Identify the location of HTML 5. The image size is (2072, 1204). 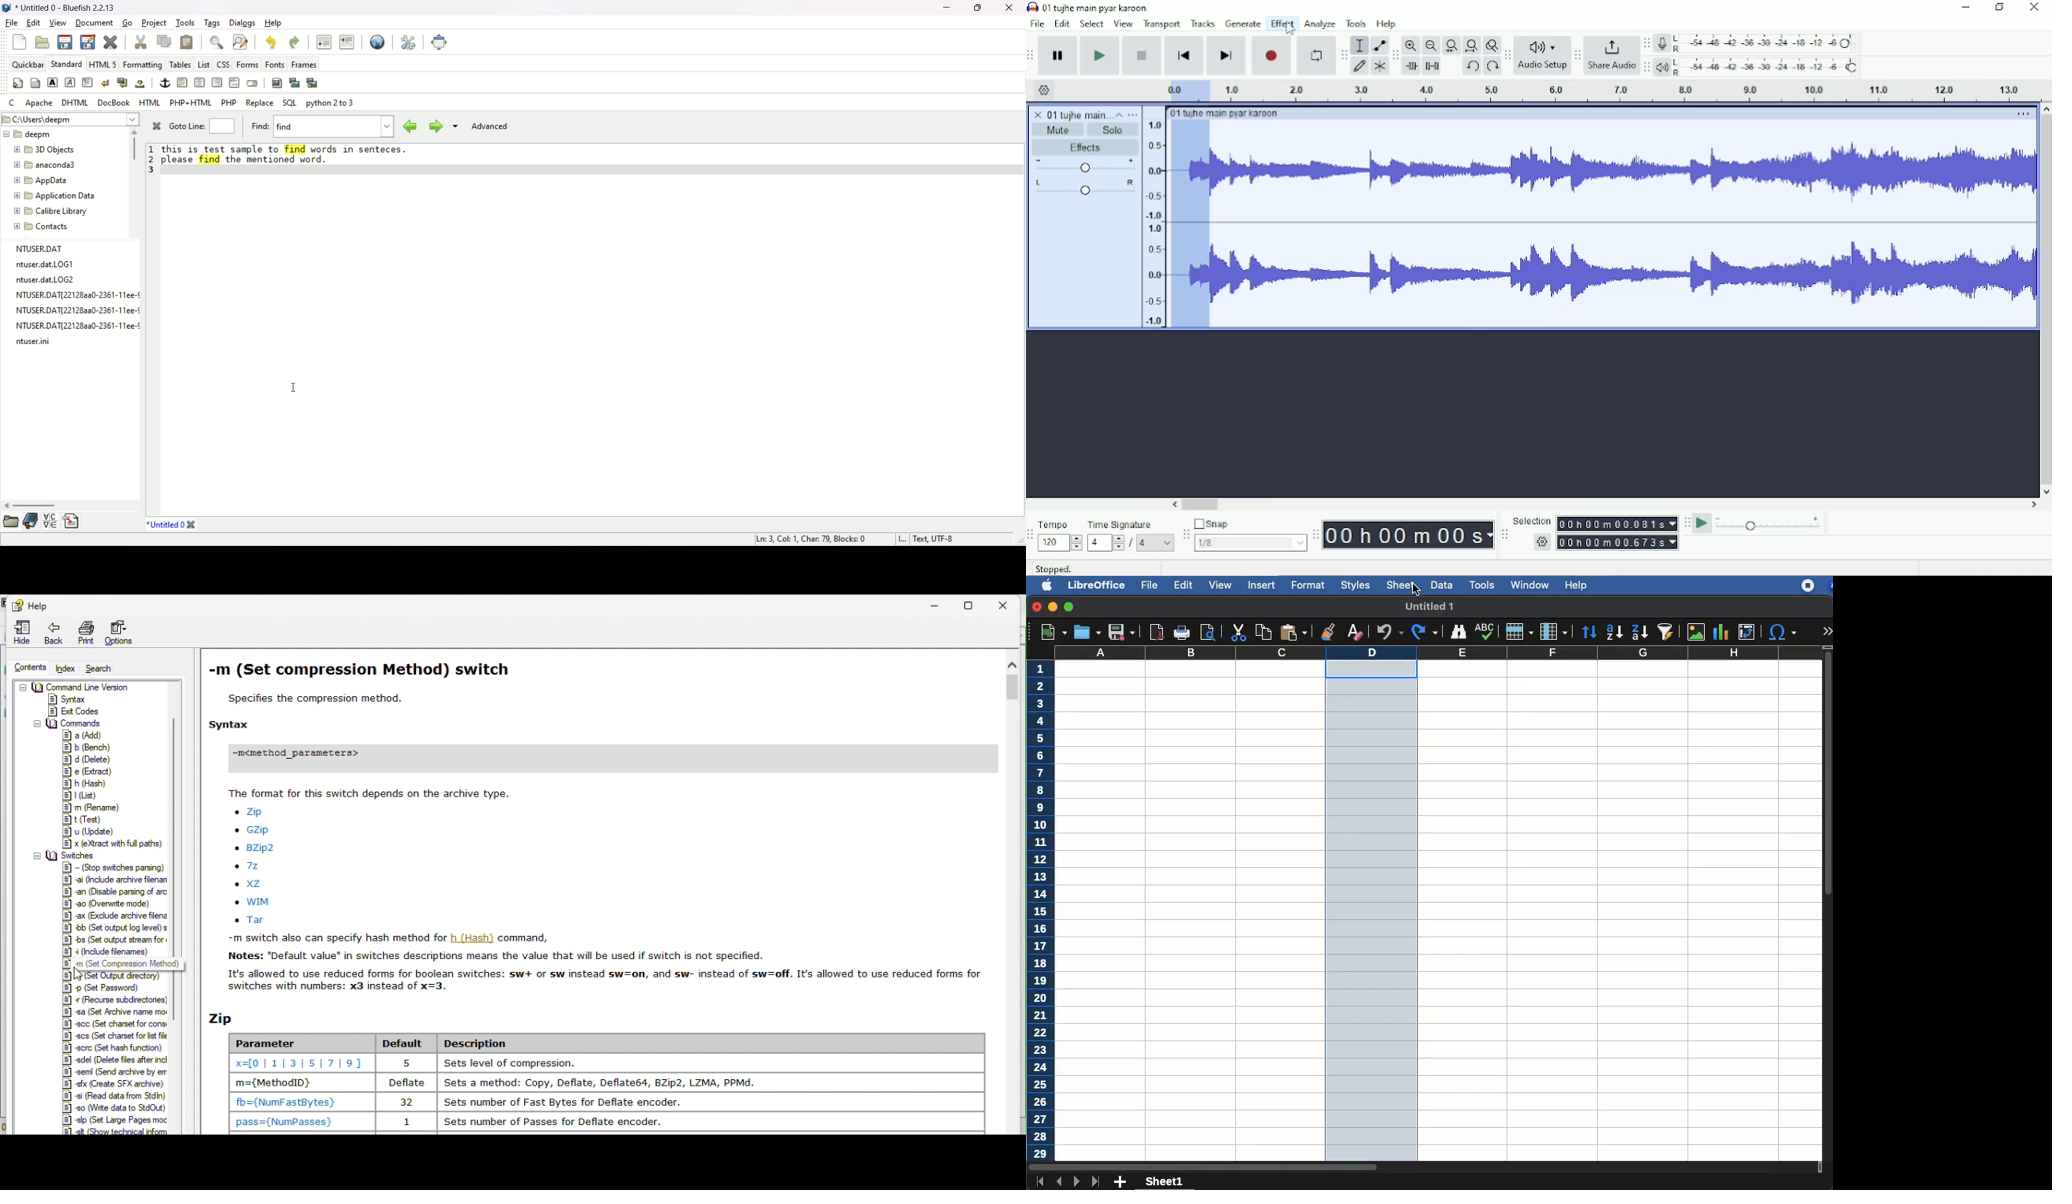
(103, 64).